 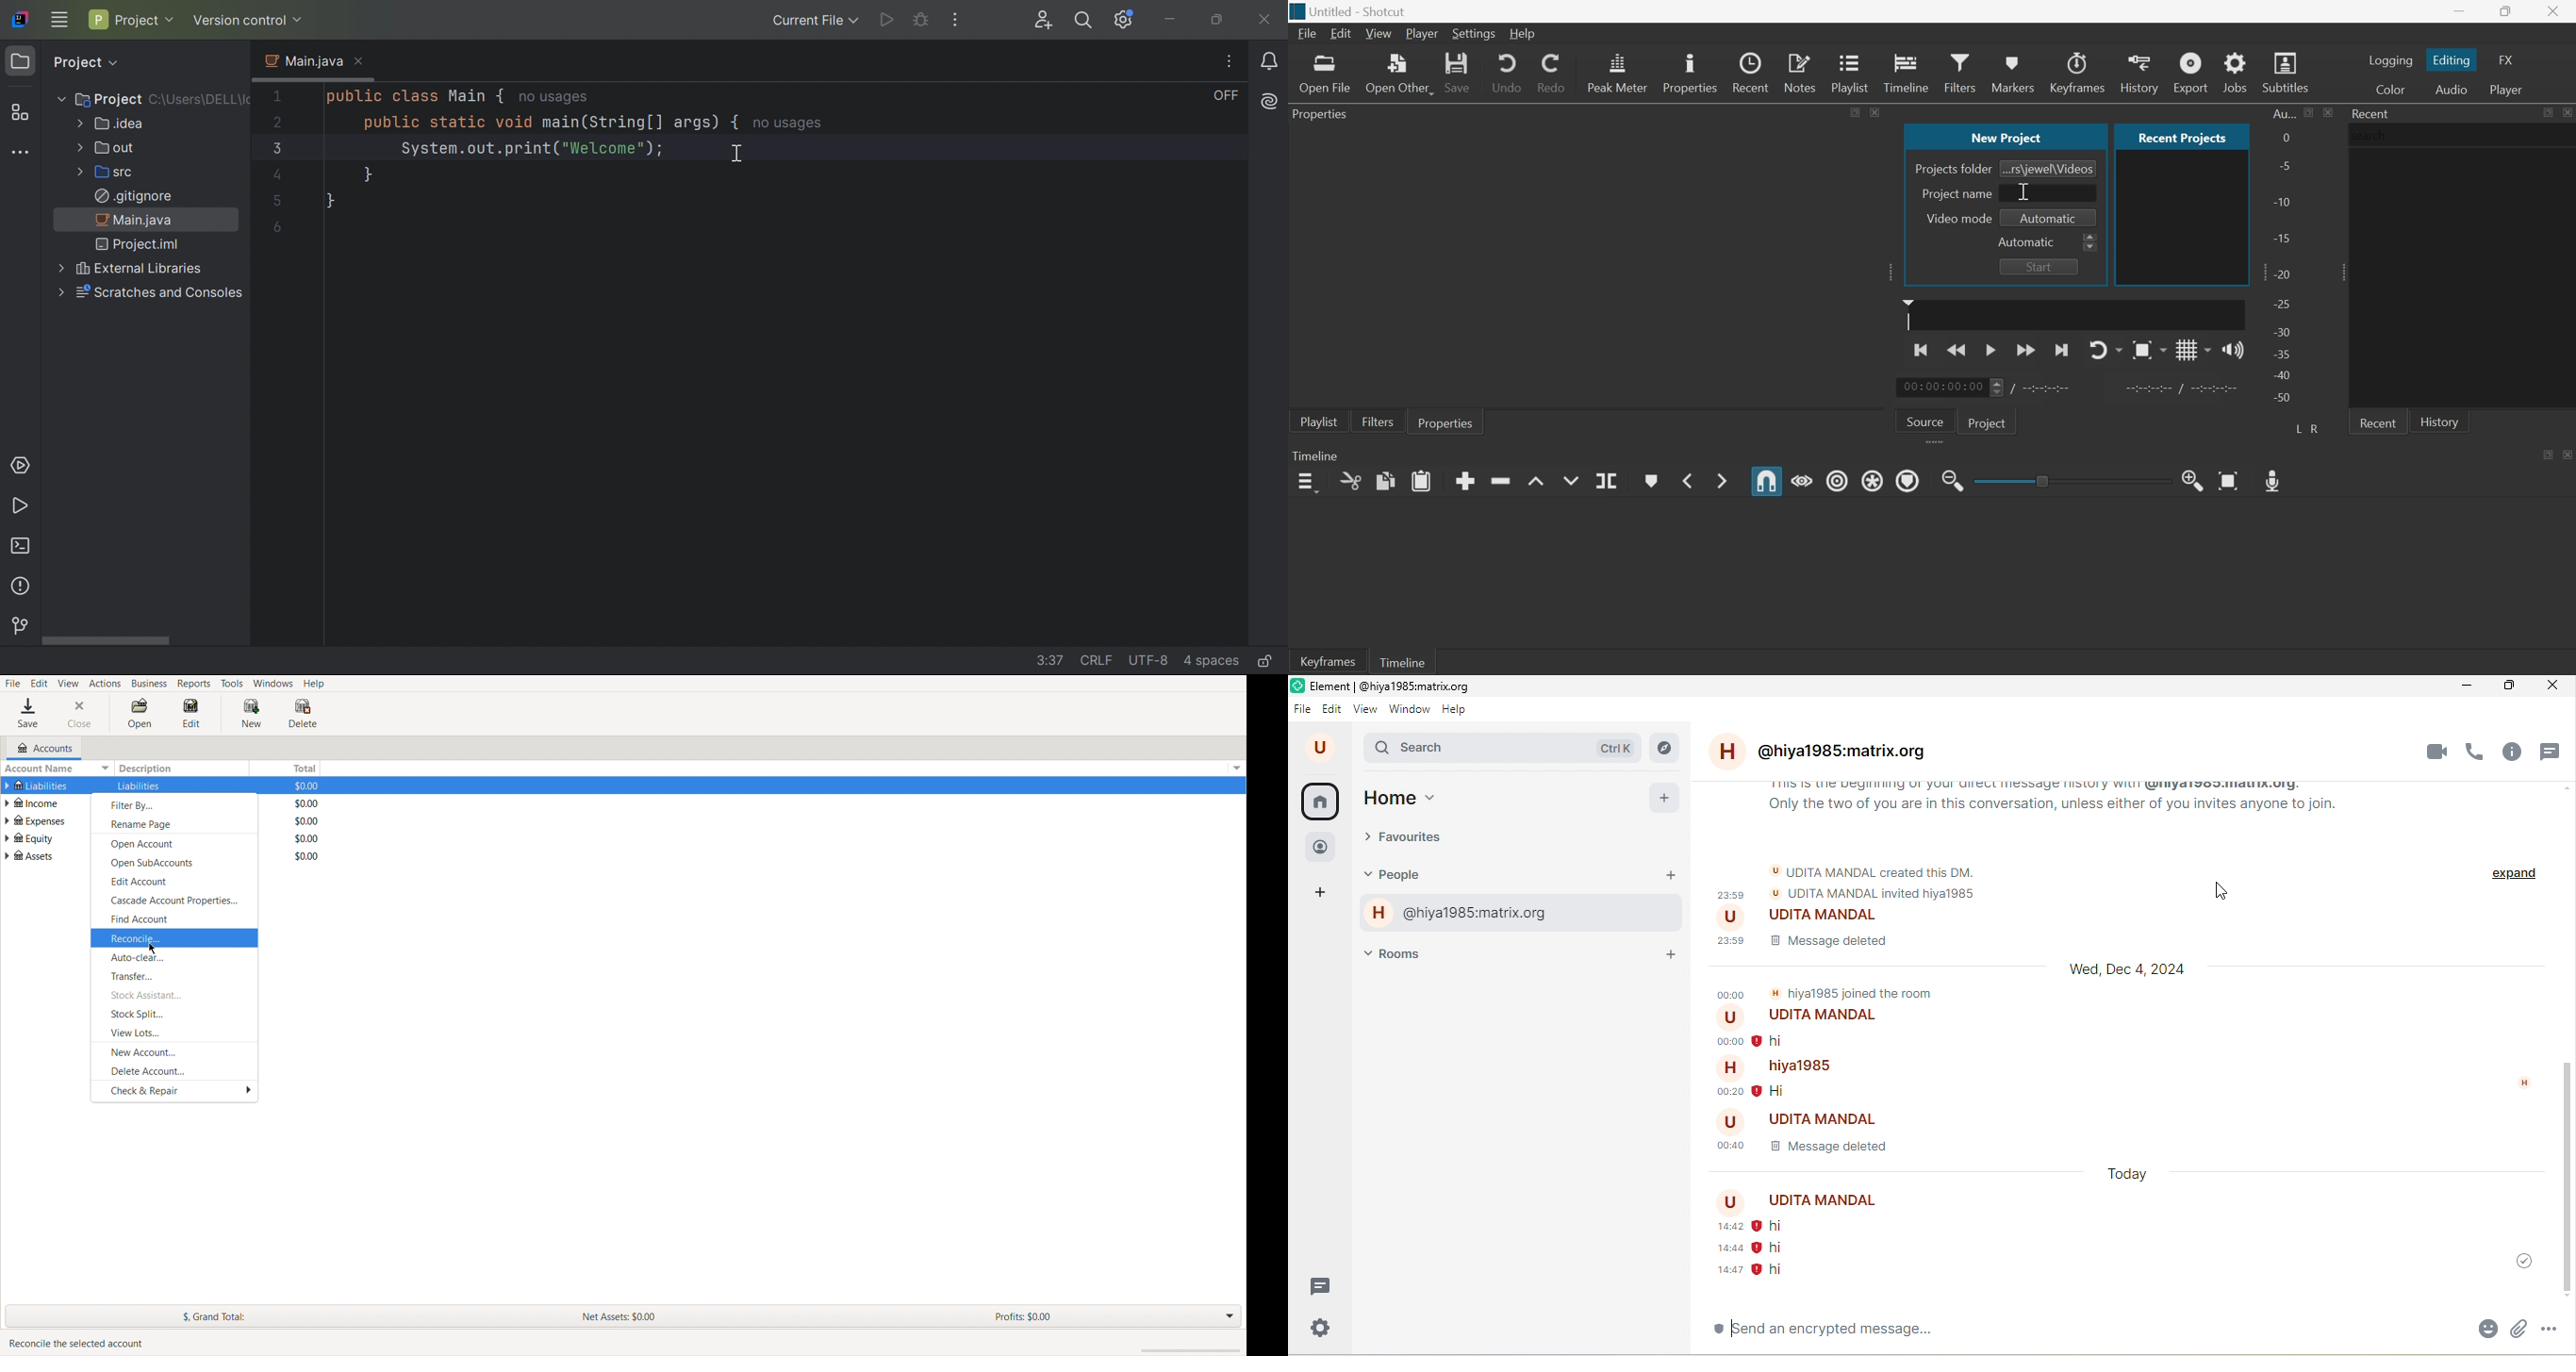 I want to click on Playhead, so click(x=1908, y=314).